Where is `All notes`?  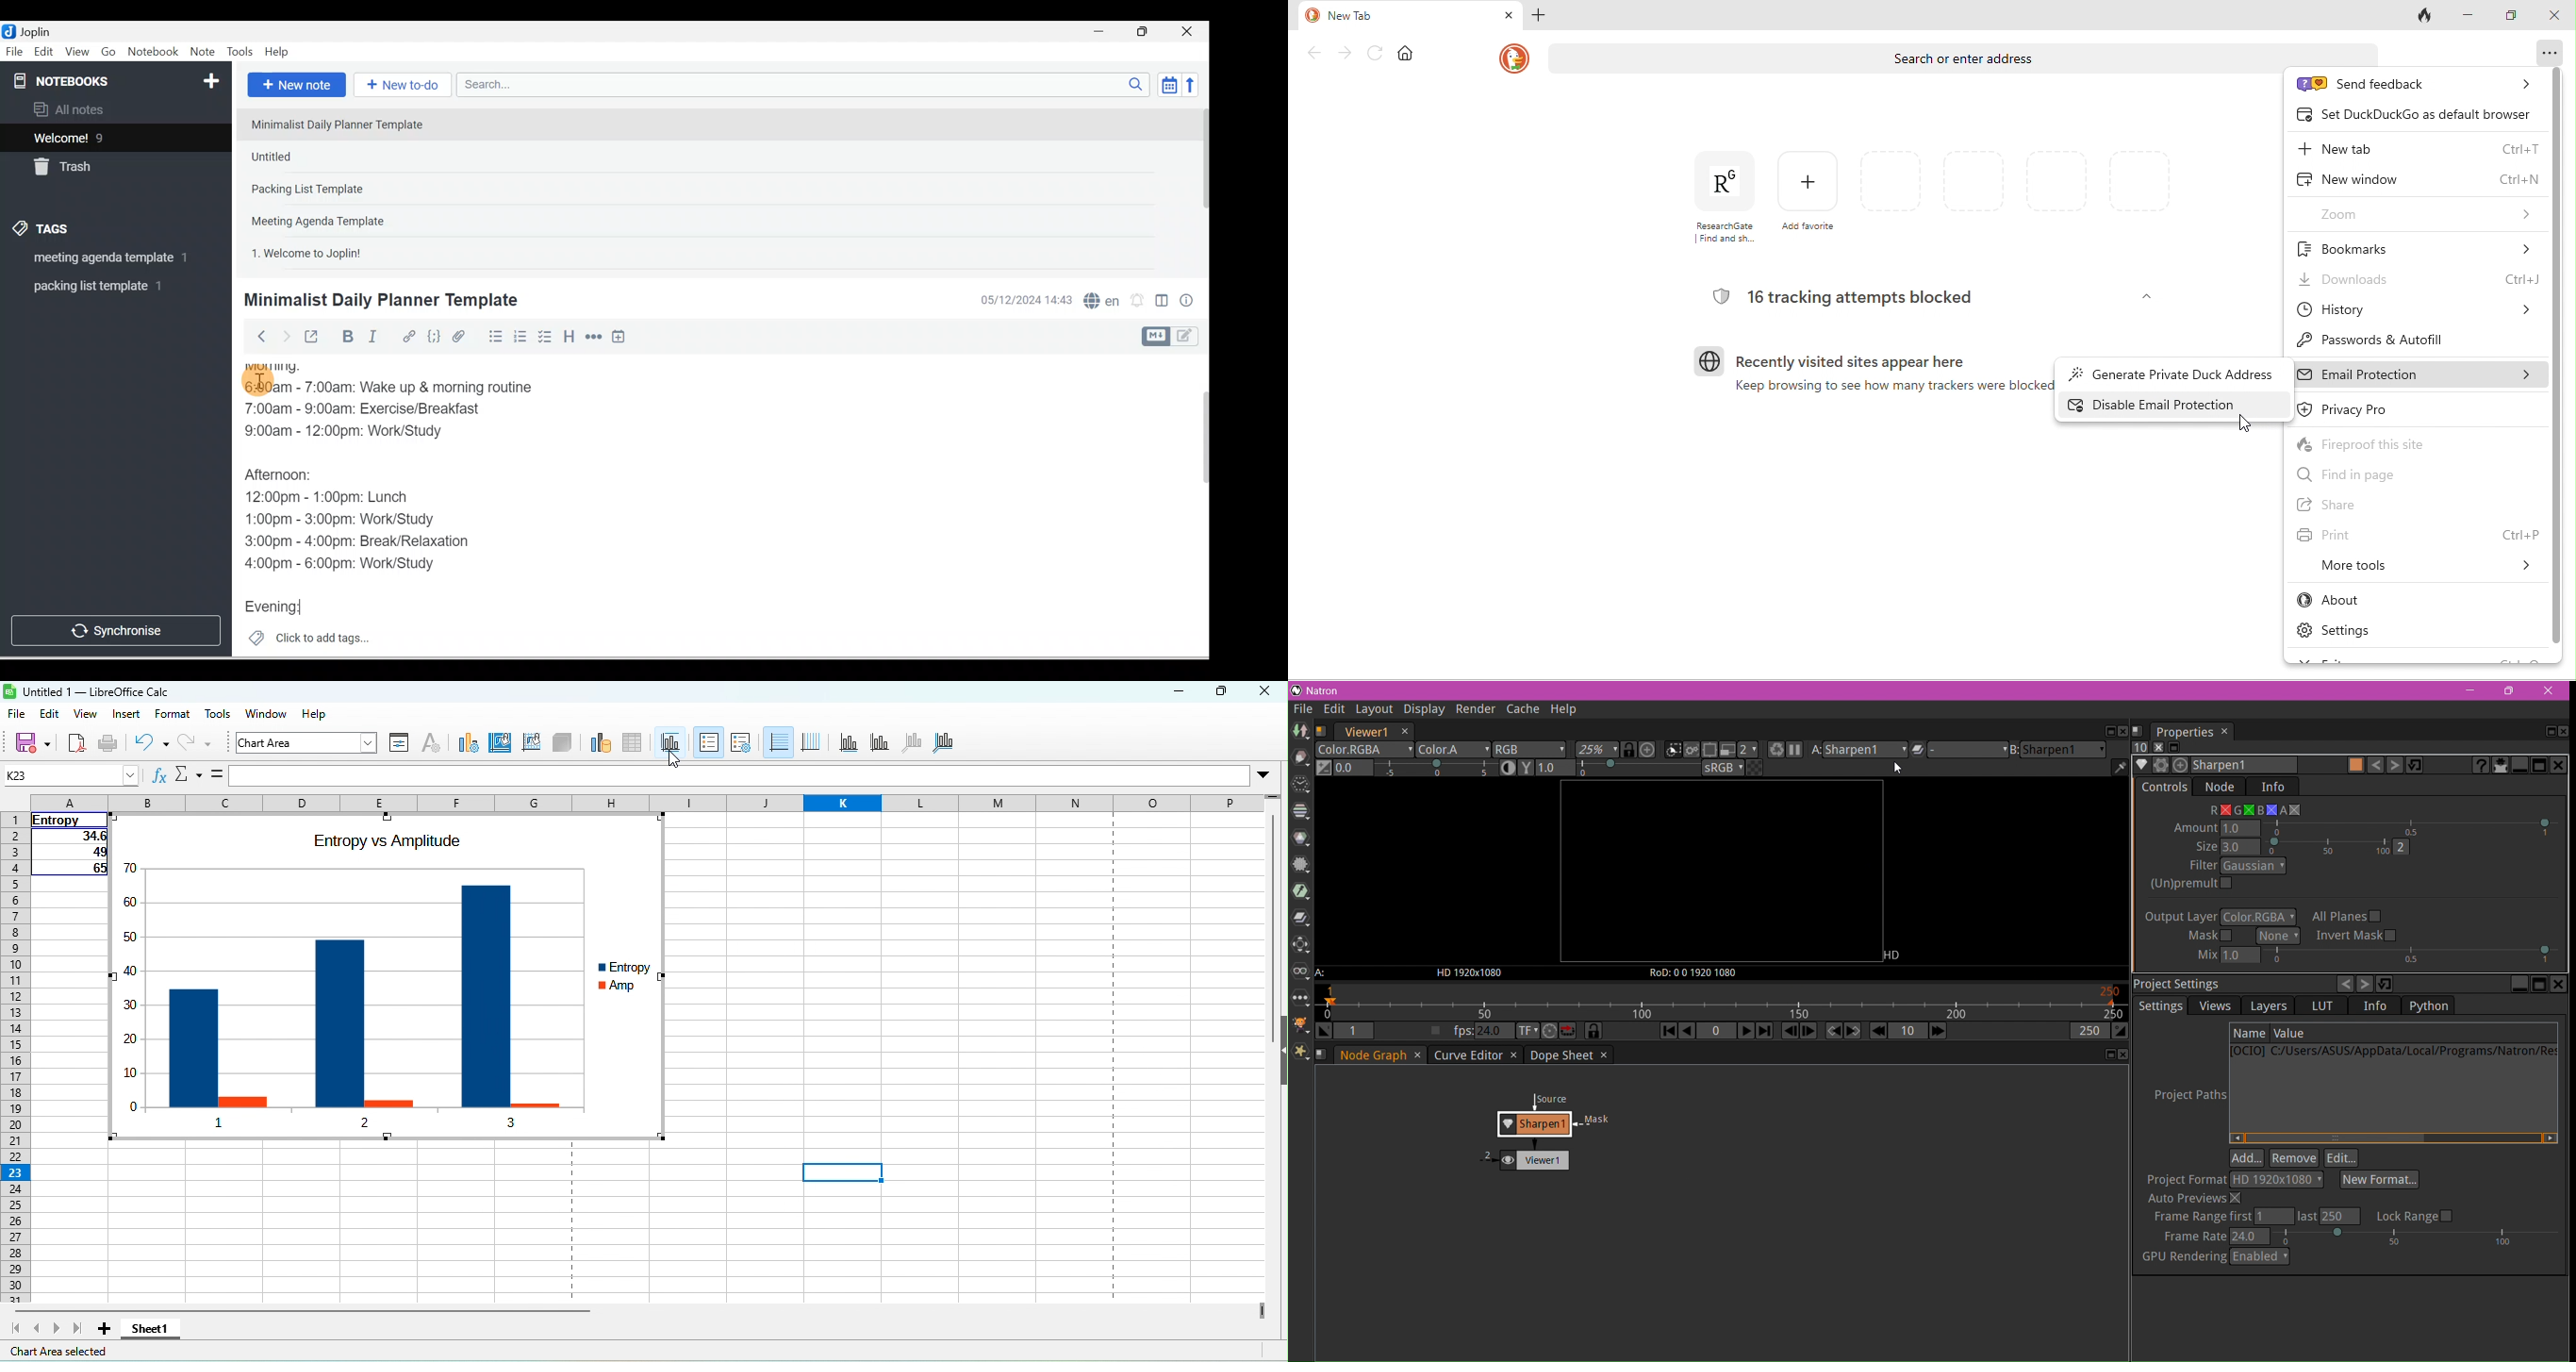 All notes is located at coordinates (114, 109).